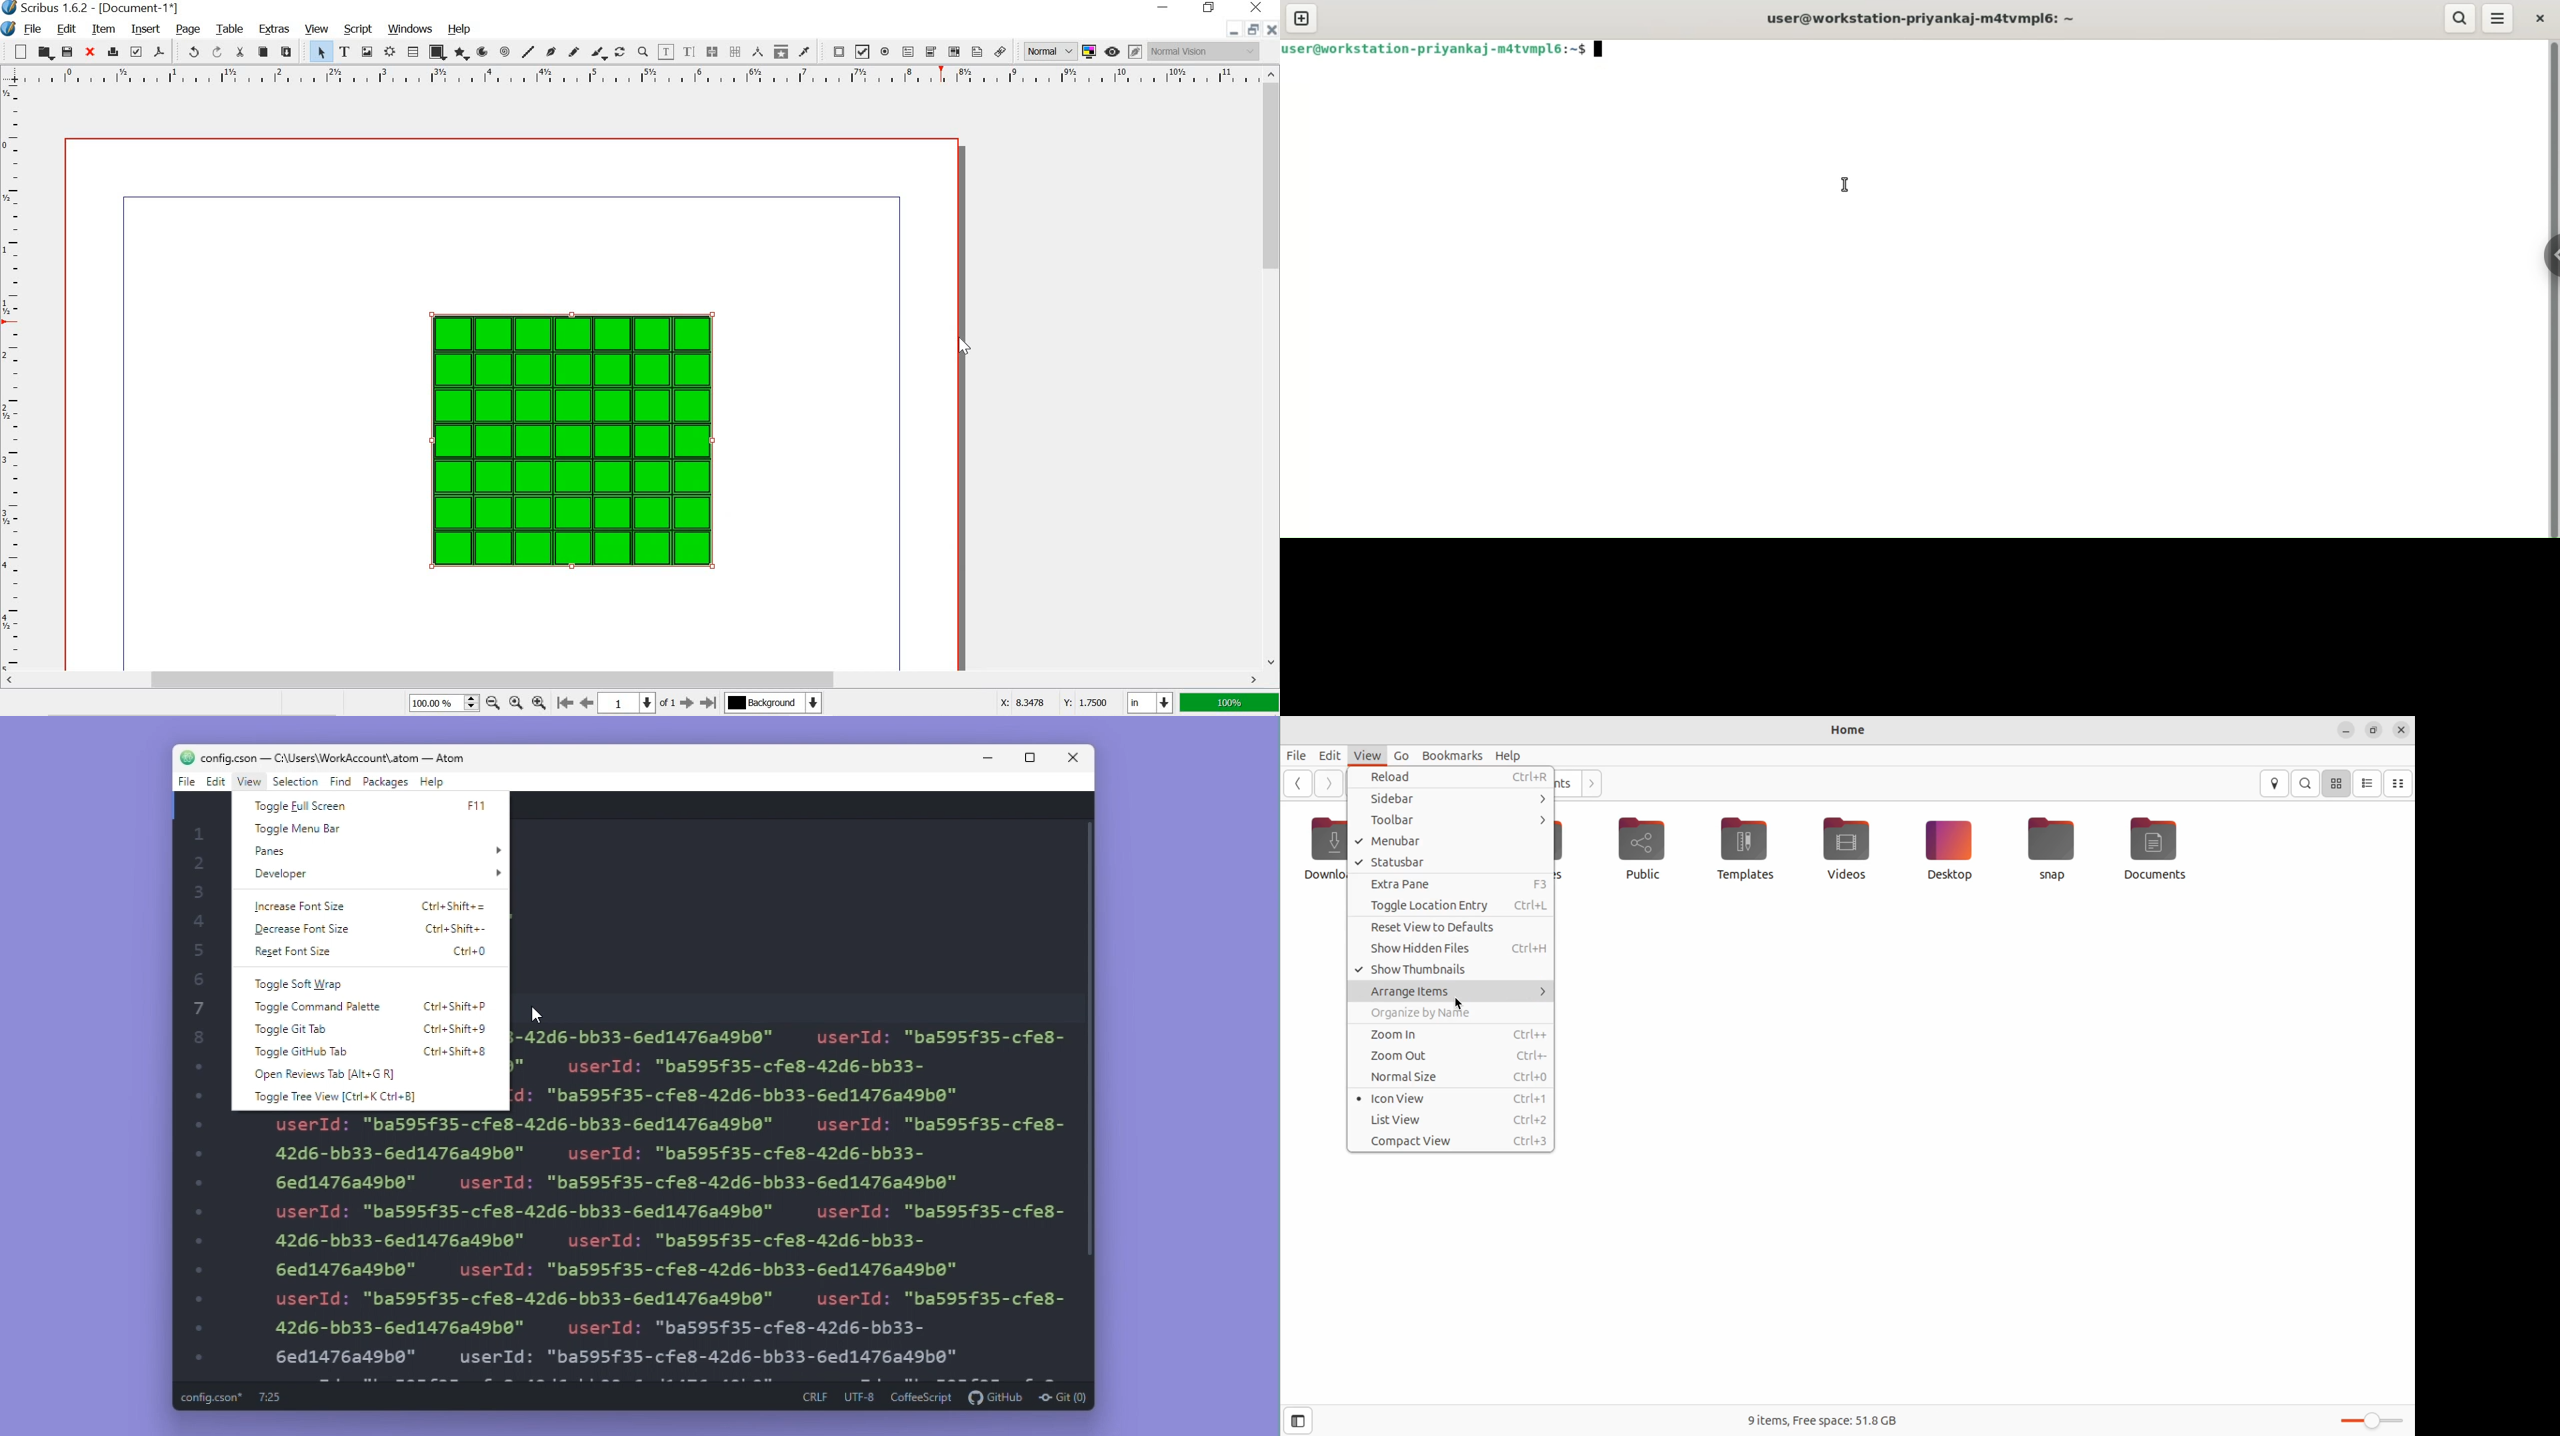 This screenshot has height=1456, width=2576. I want to click on open reviews tab, so click(322, 1073).